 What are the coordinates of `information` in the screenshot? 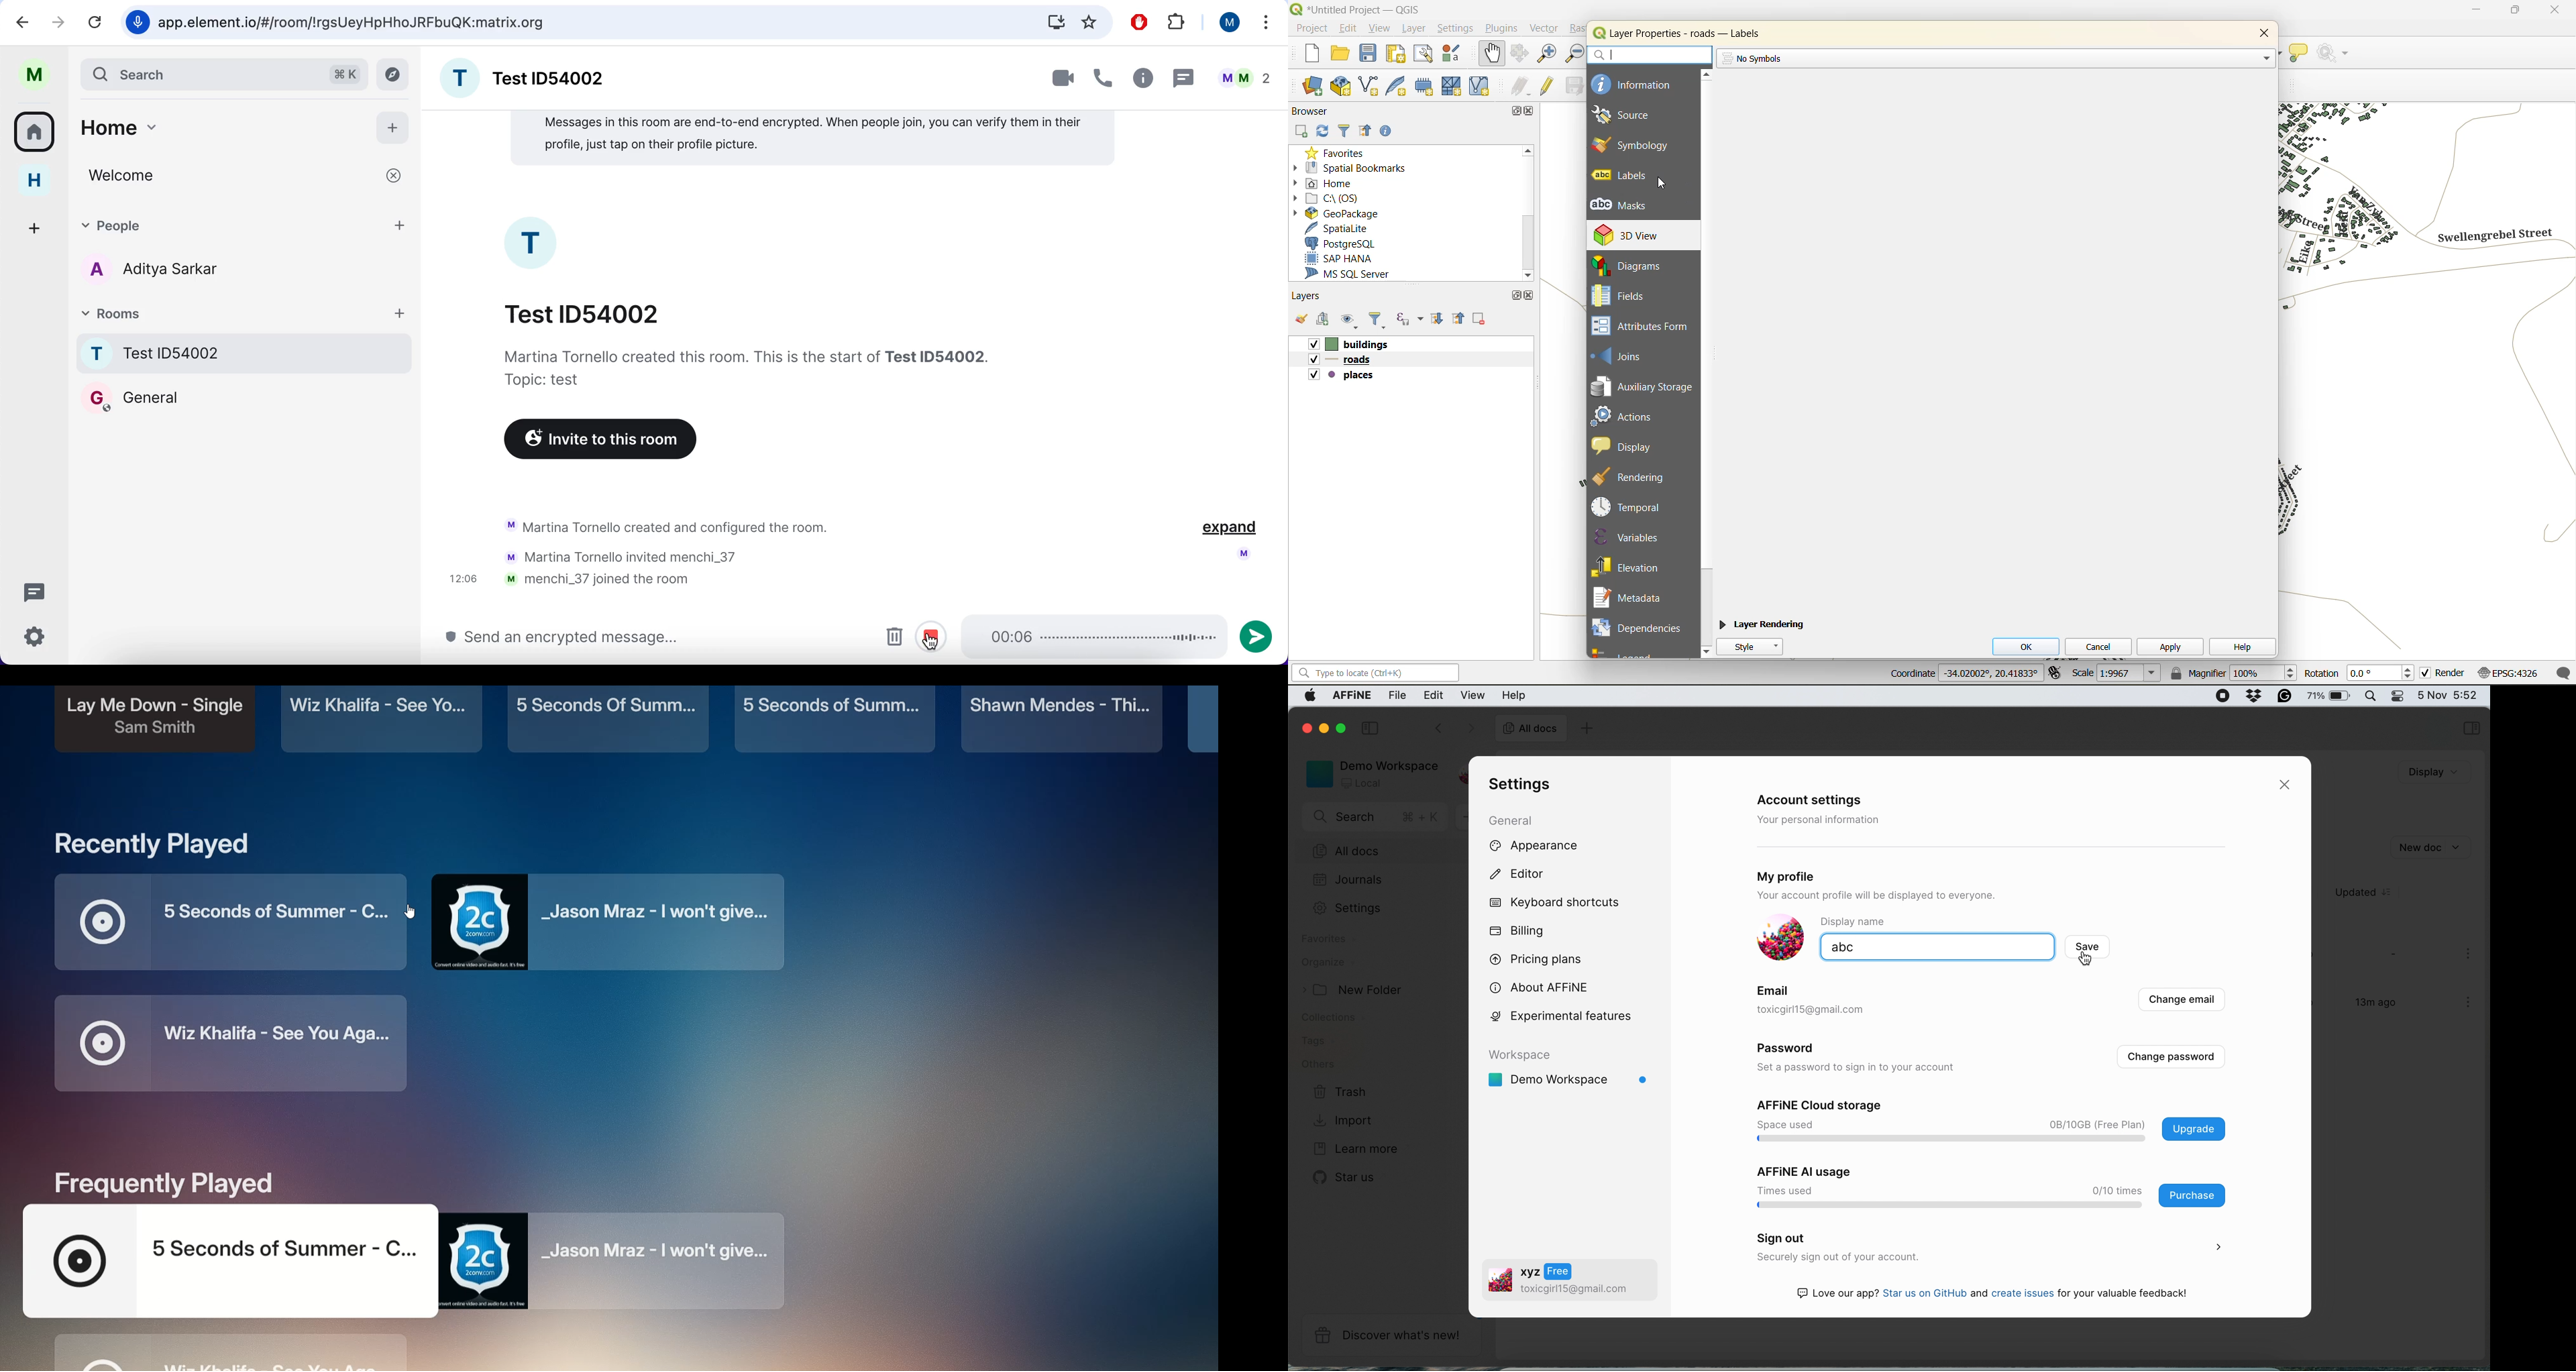 It's located at (745, 368).